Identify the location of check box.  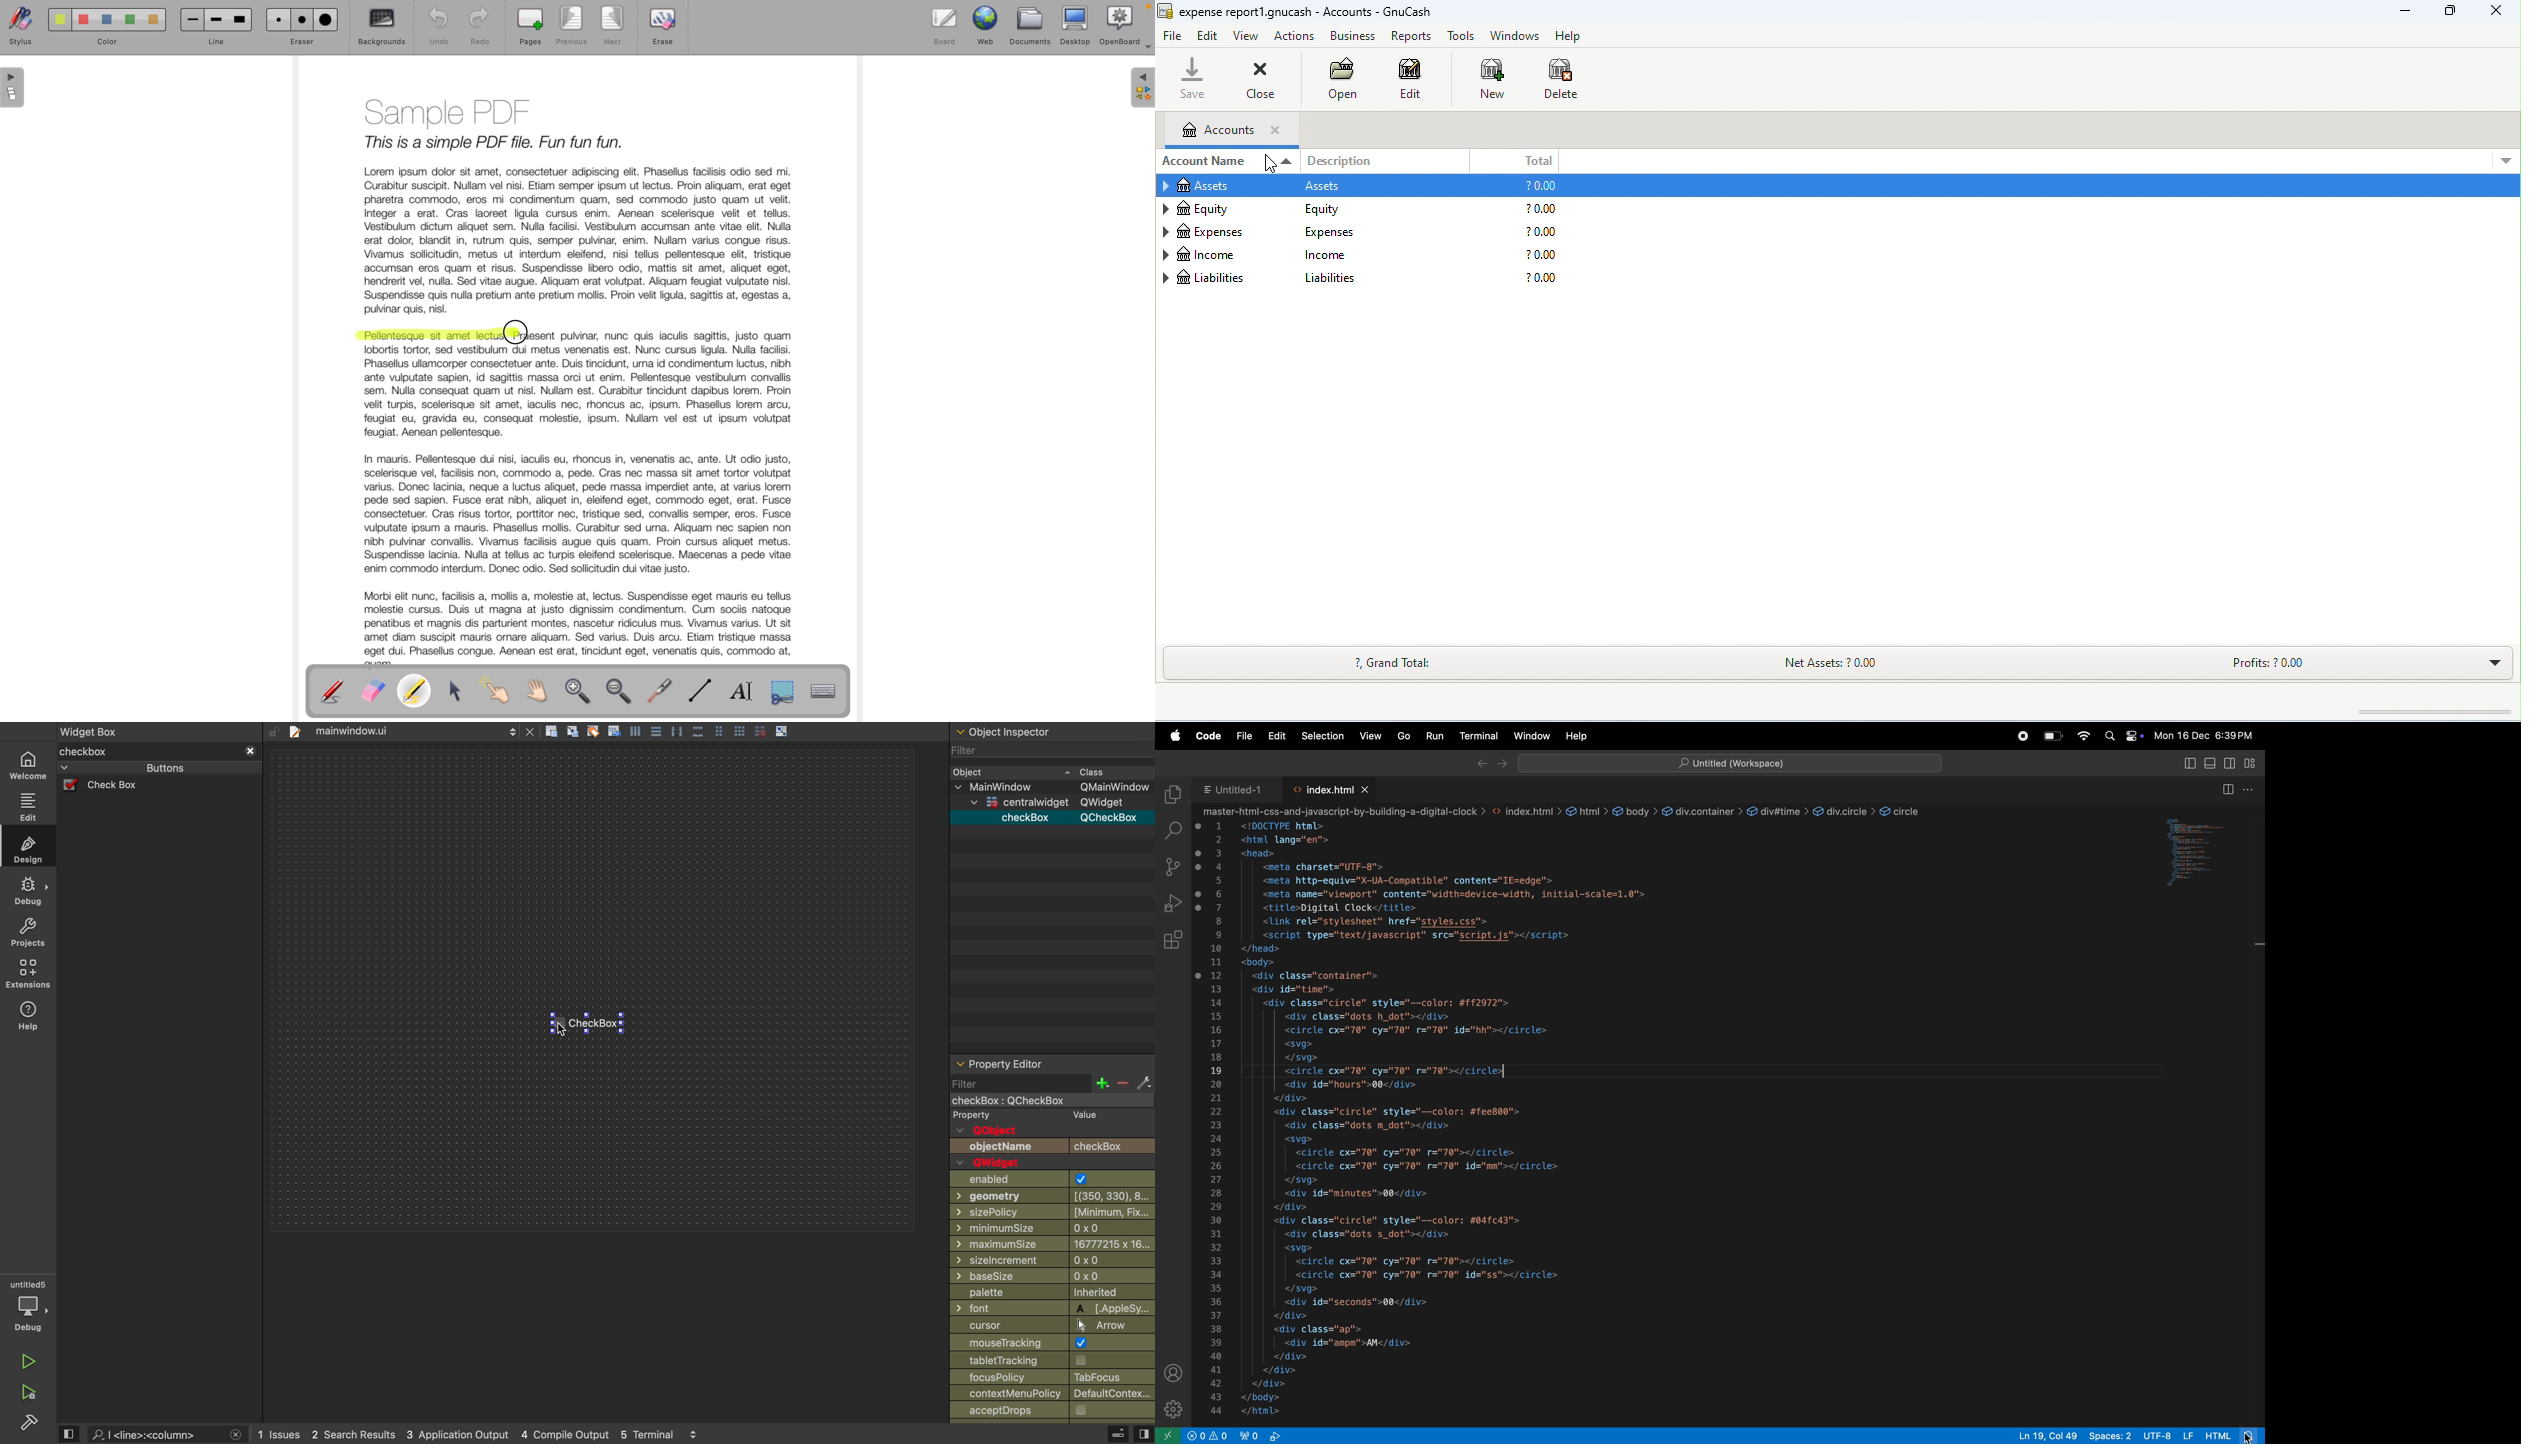
(118, 786).